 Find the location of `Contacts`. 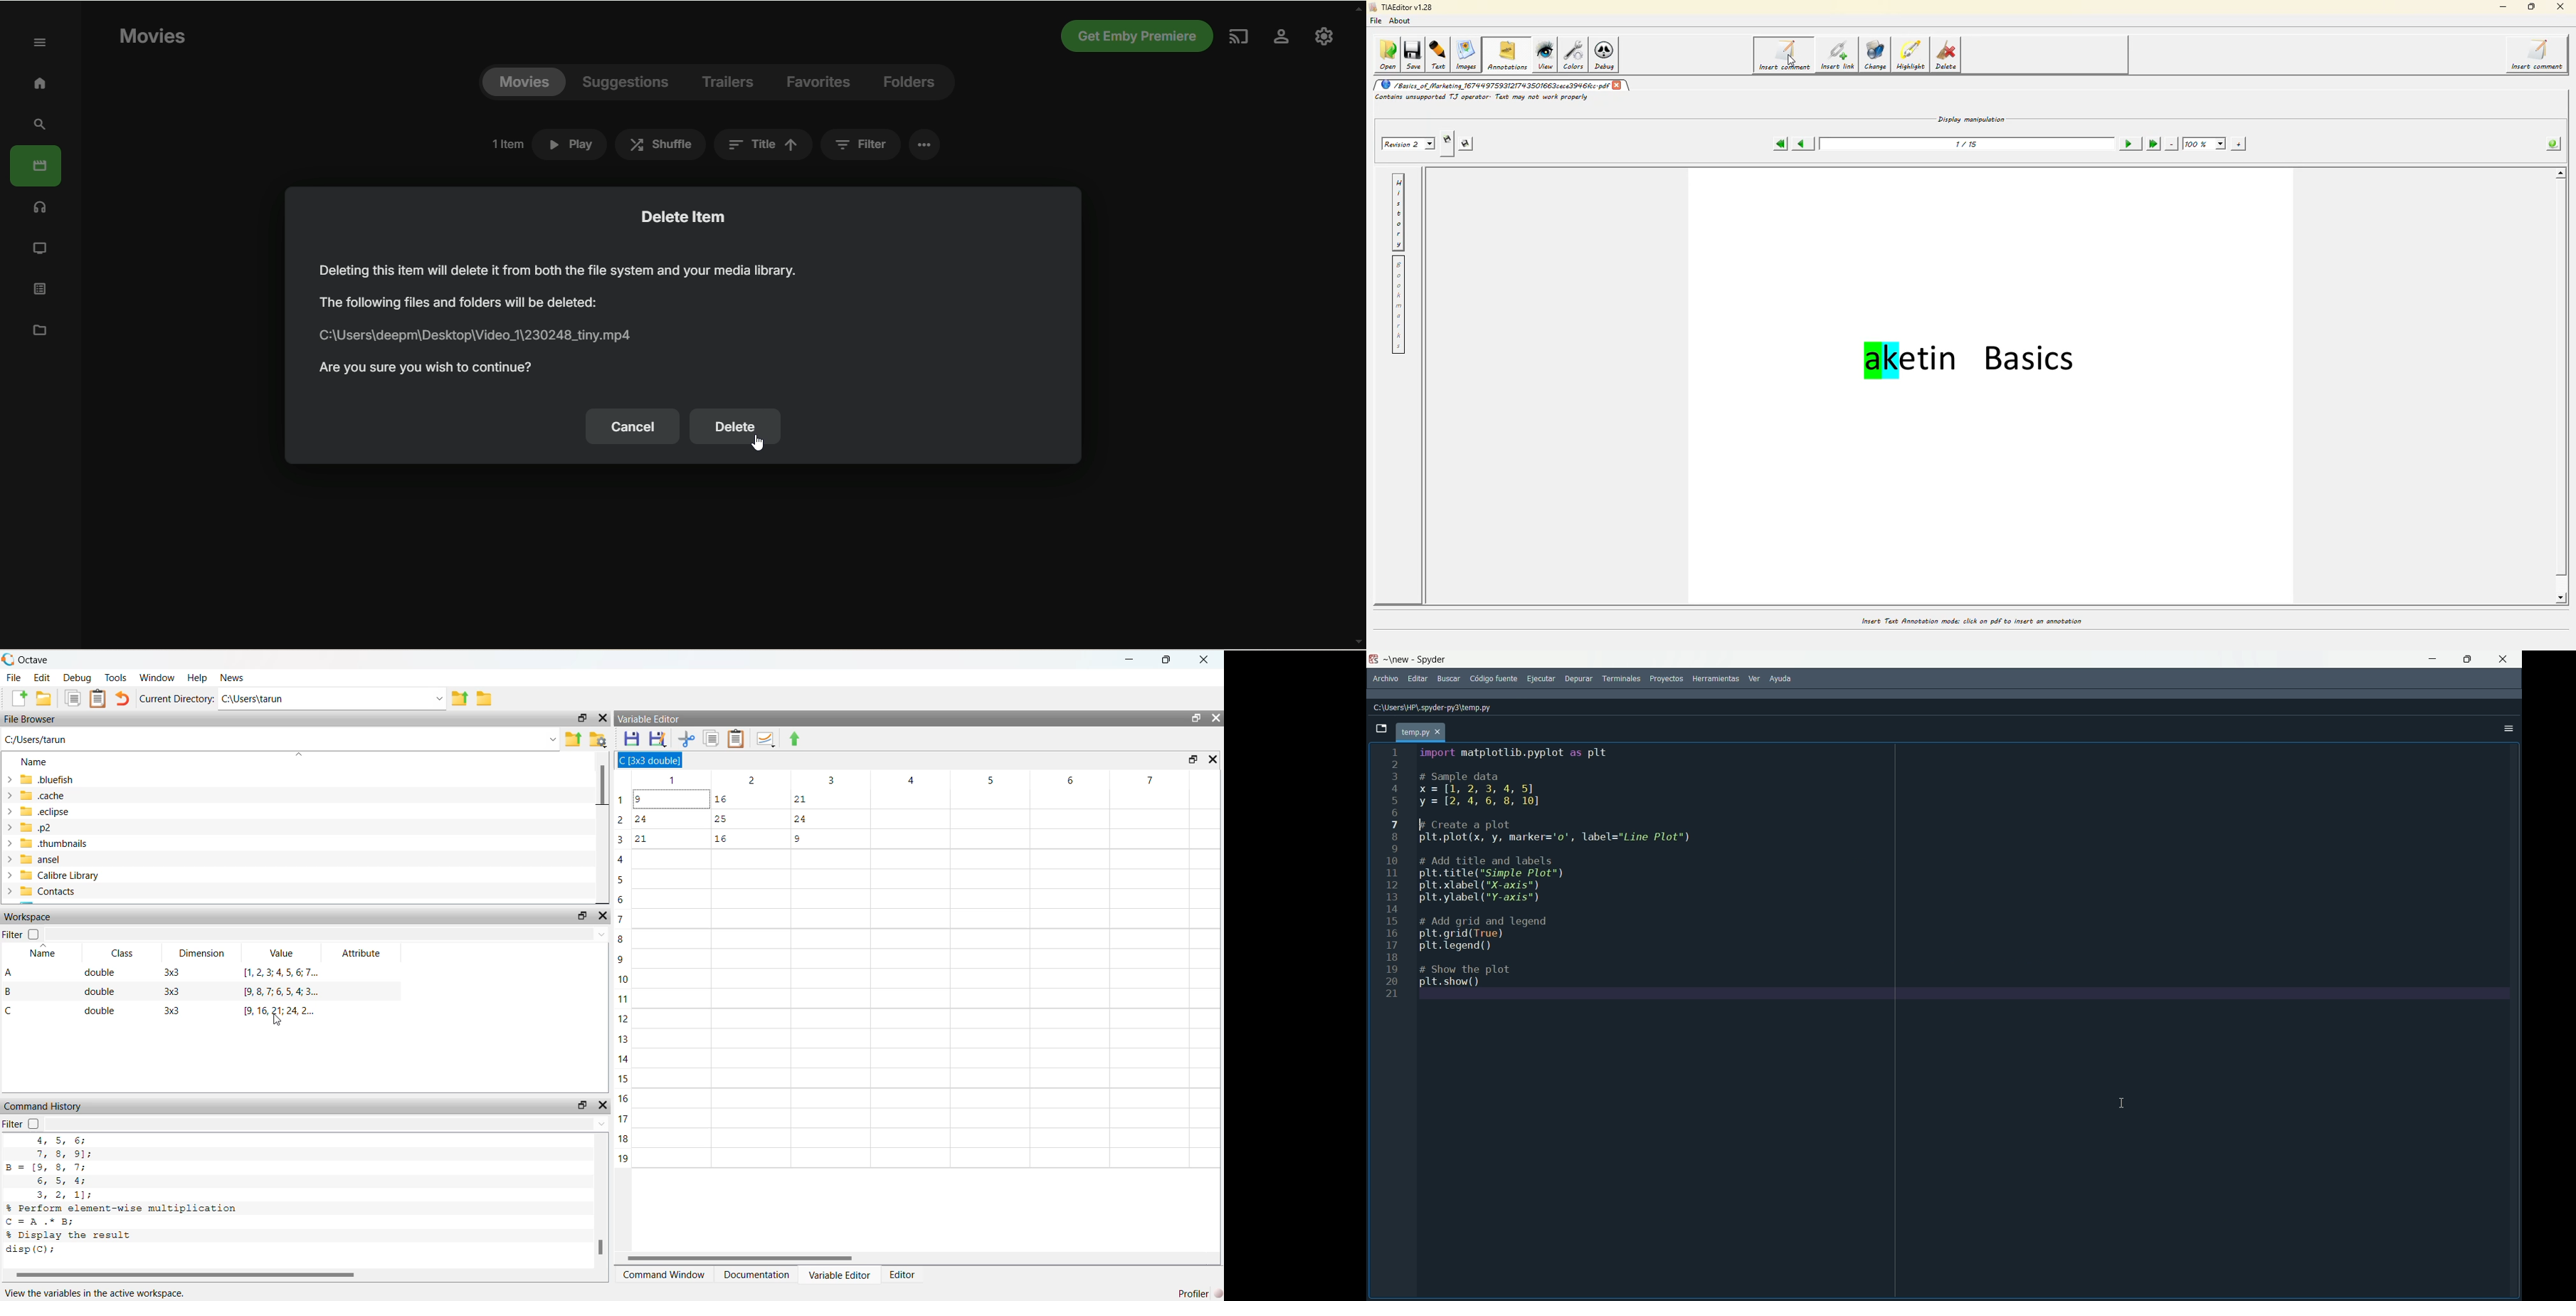

Contacts is located at coordinates (42, 892).